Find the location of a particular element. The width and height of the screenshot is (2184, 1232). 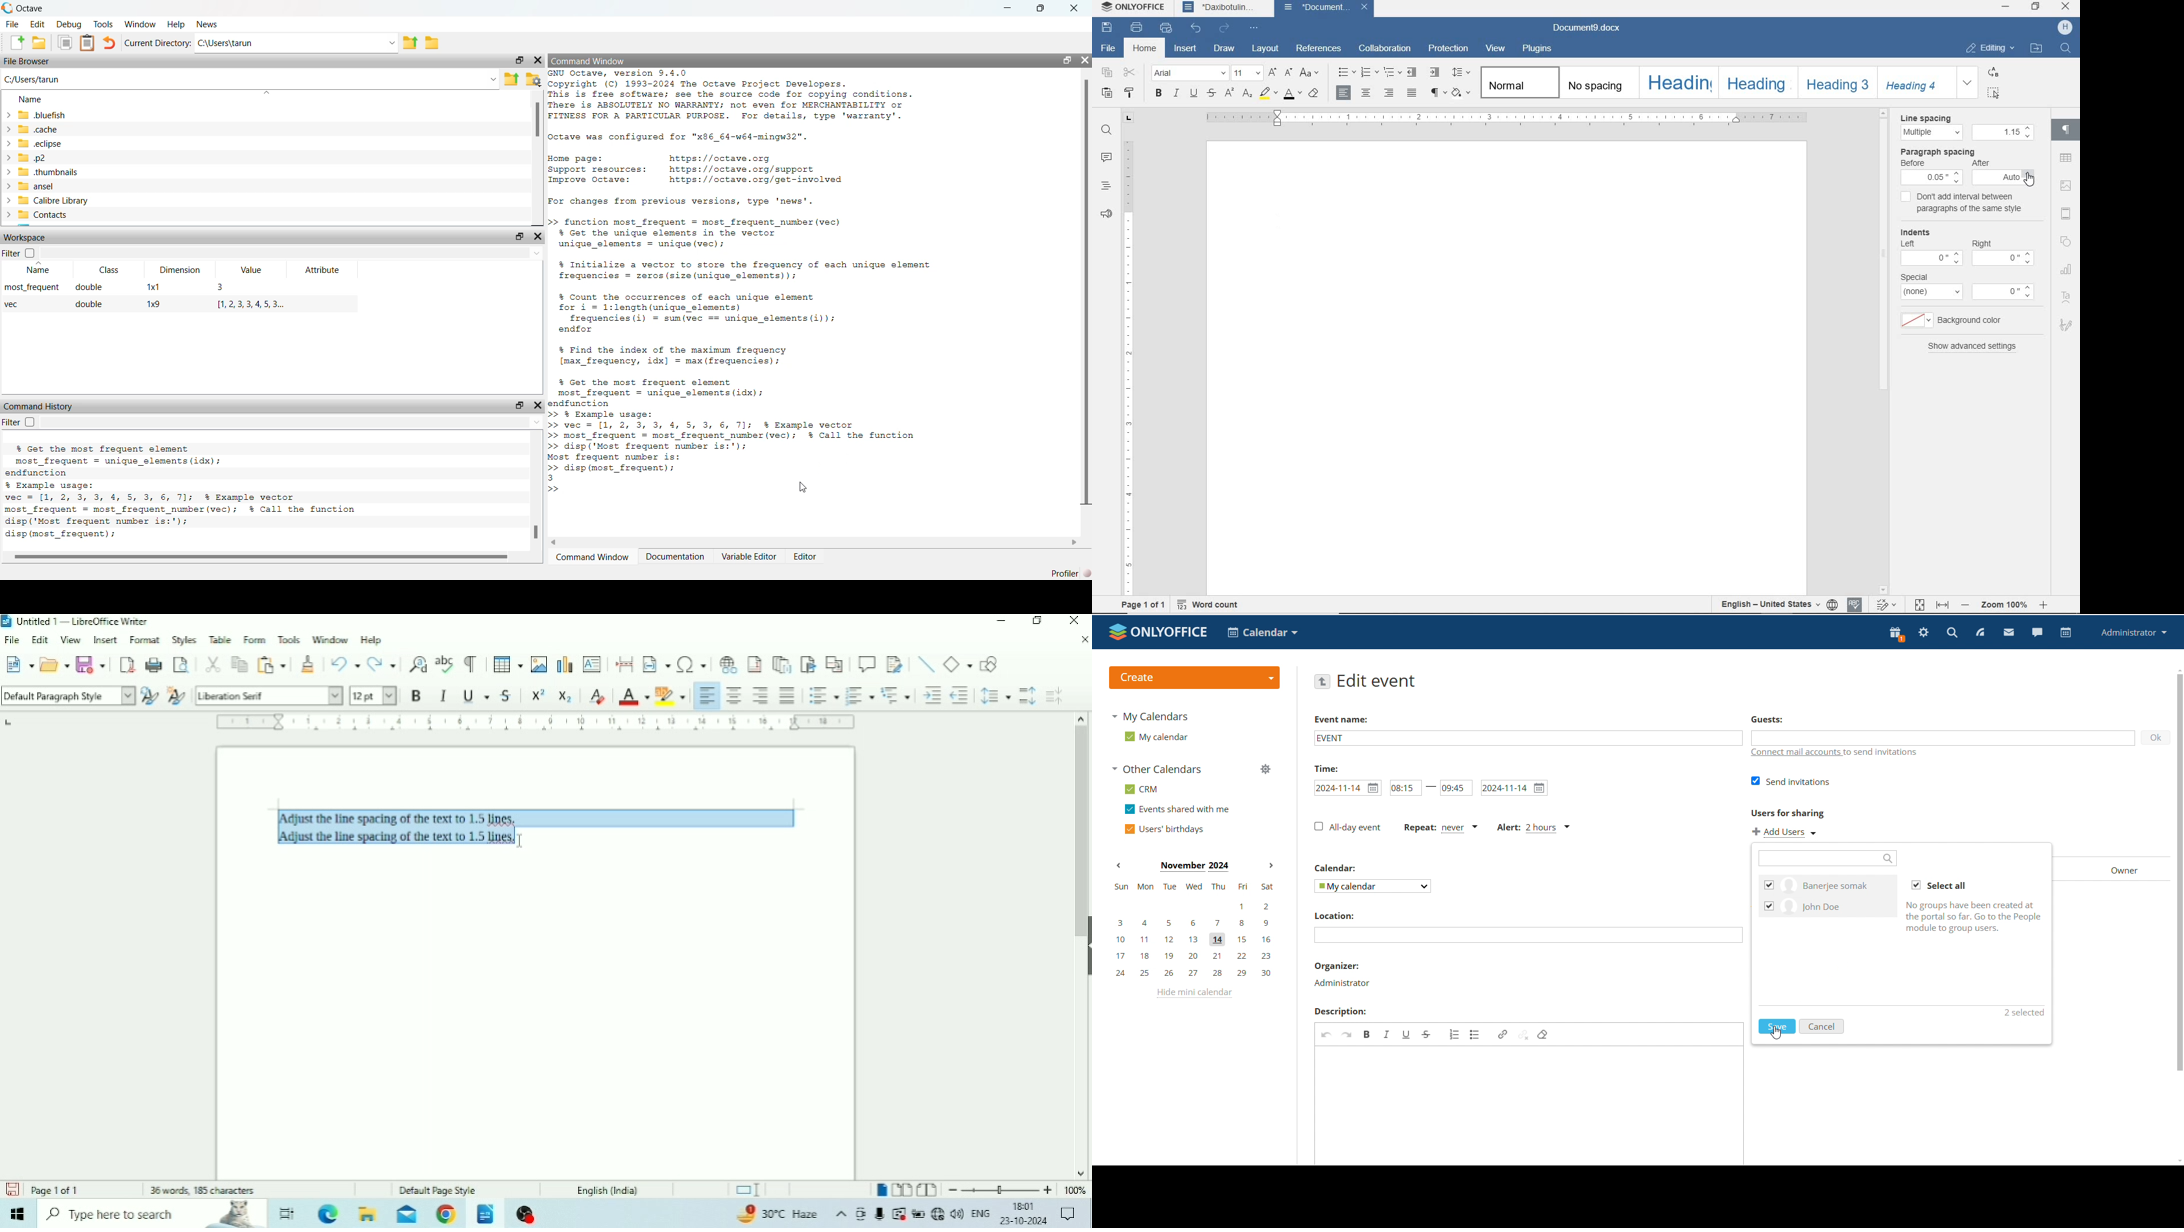

Format is located at coordinates (145, 639).